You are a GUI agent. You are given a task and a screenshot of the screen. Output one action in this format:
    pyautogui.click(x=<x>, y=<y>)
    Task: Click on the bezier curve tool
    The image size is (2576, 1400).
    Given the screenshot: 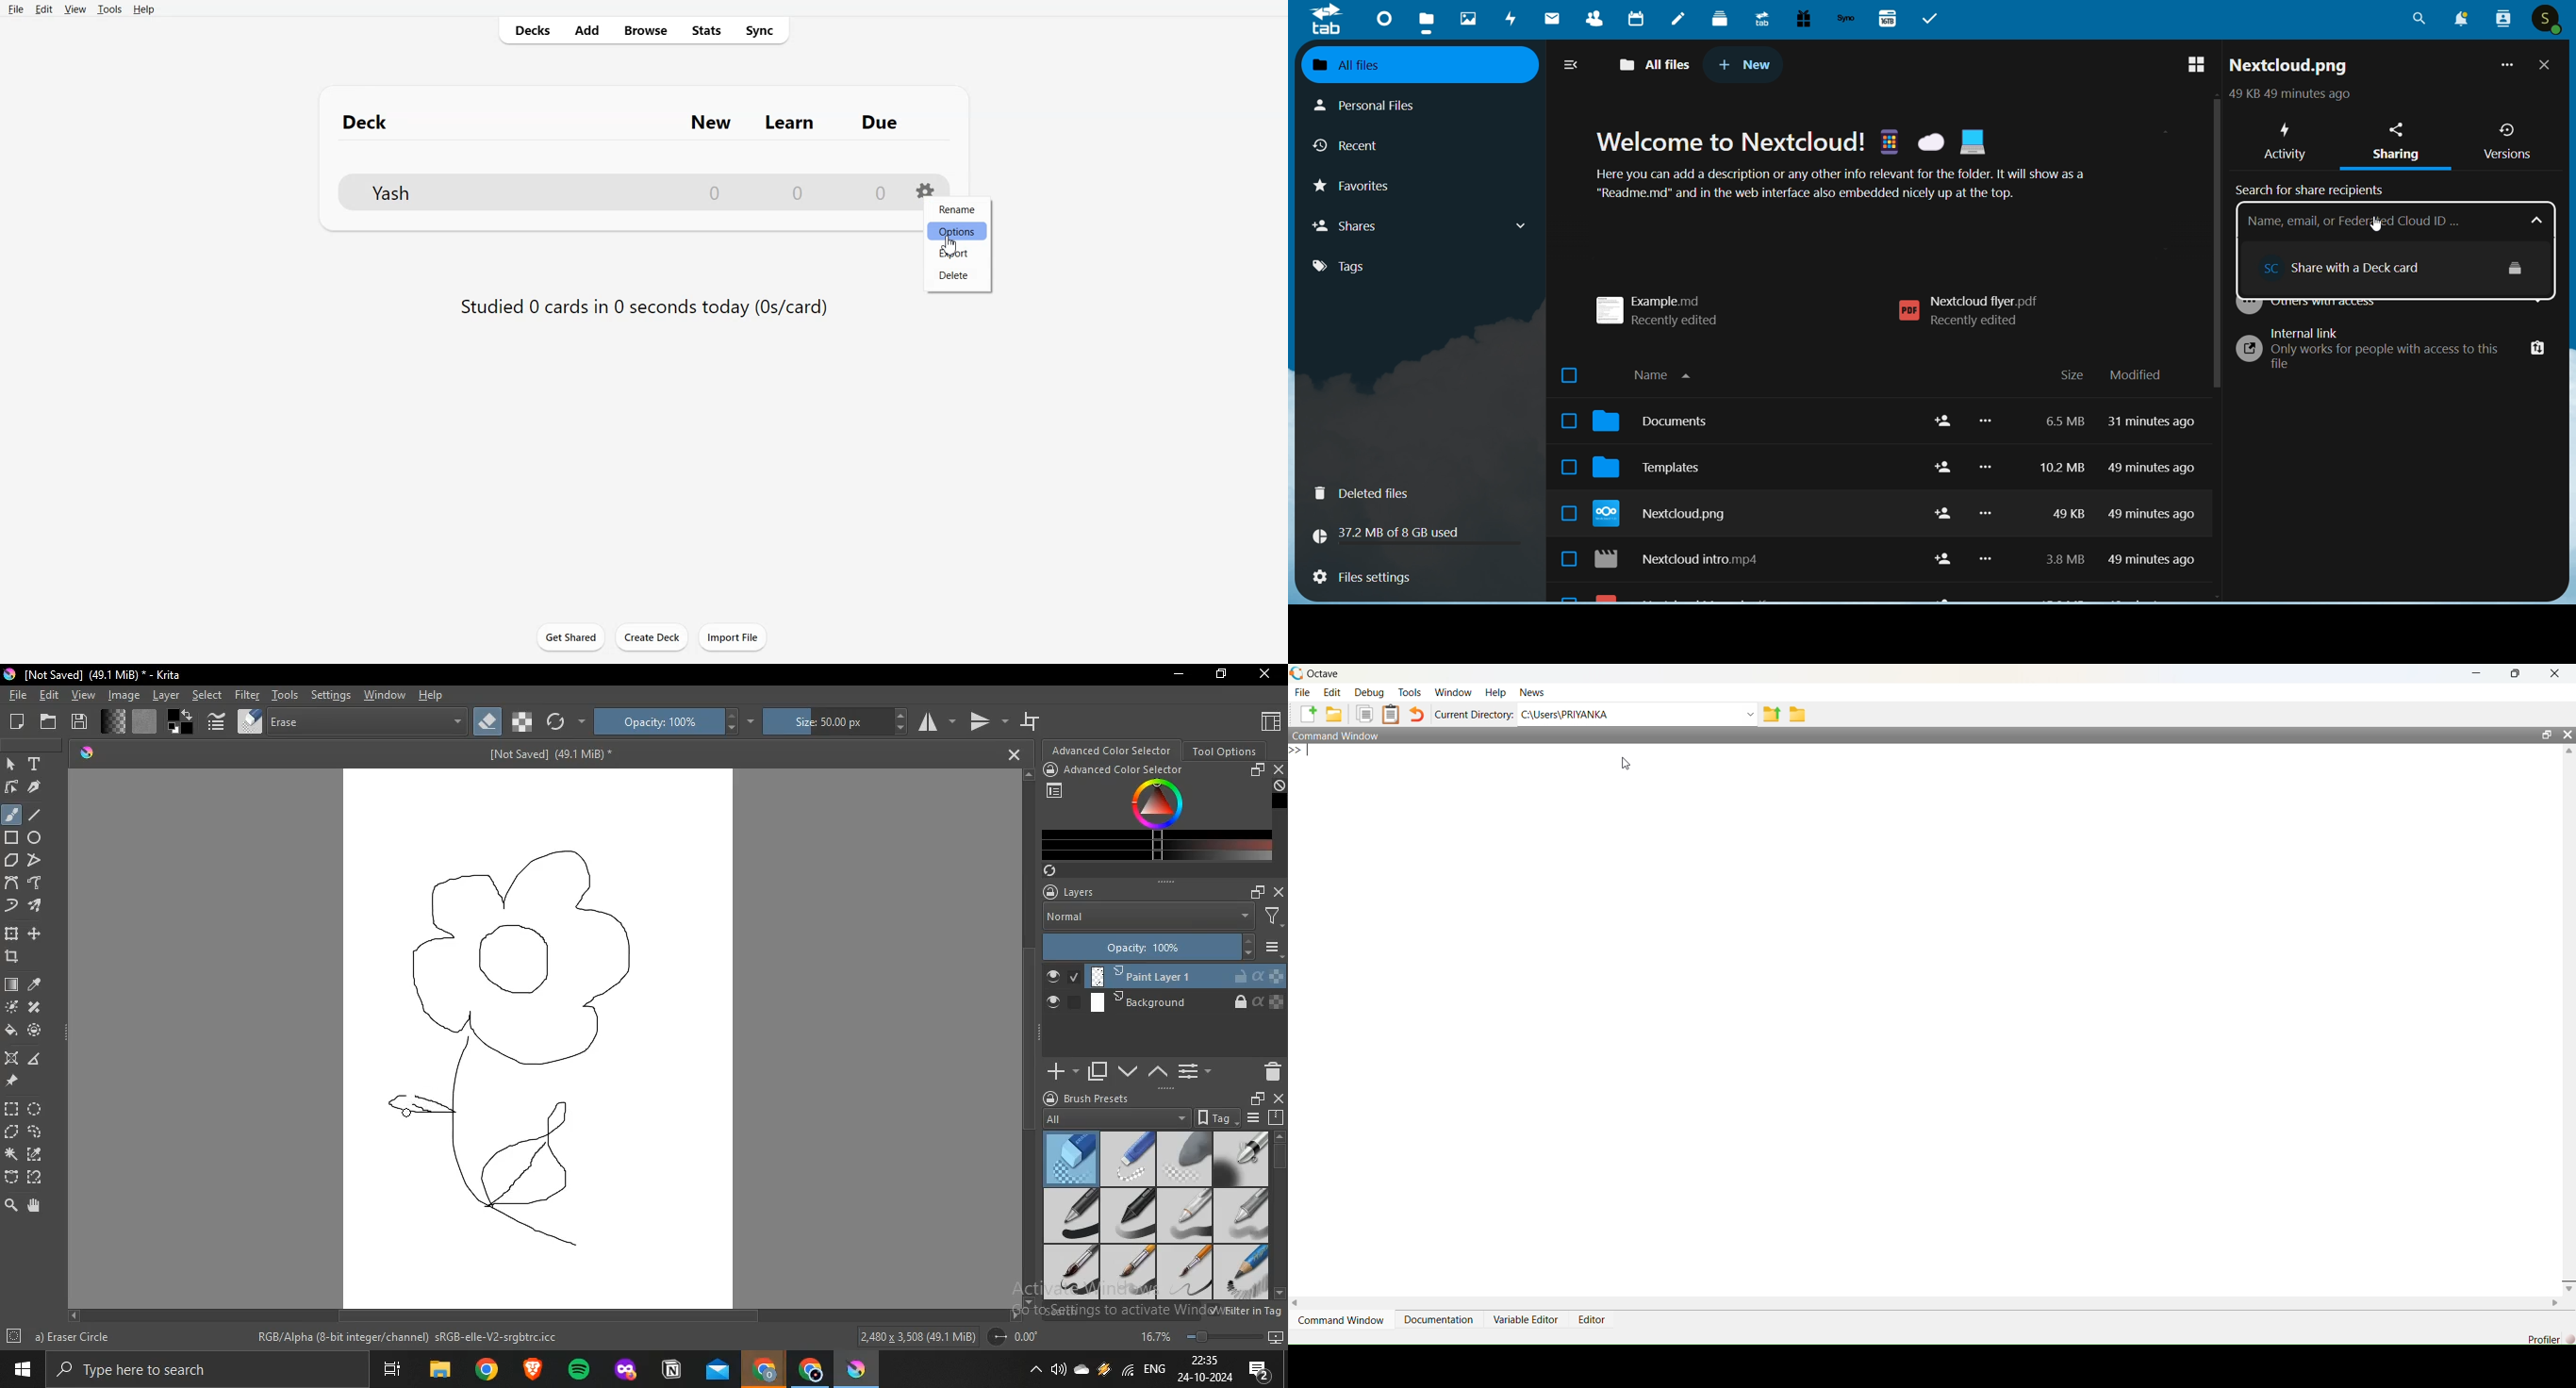 What is the action you would take?
    pyautogui.click(x=12, y=882)
    